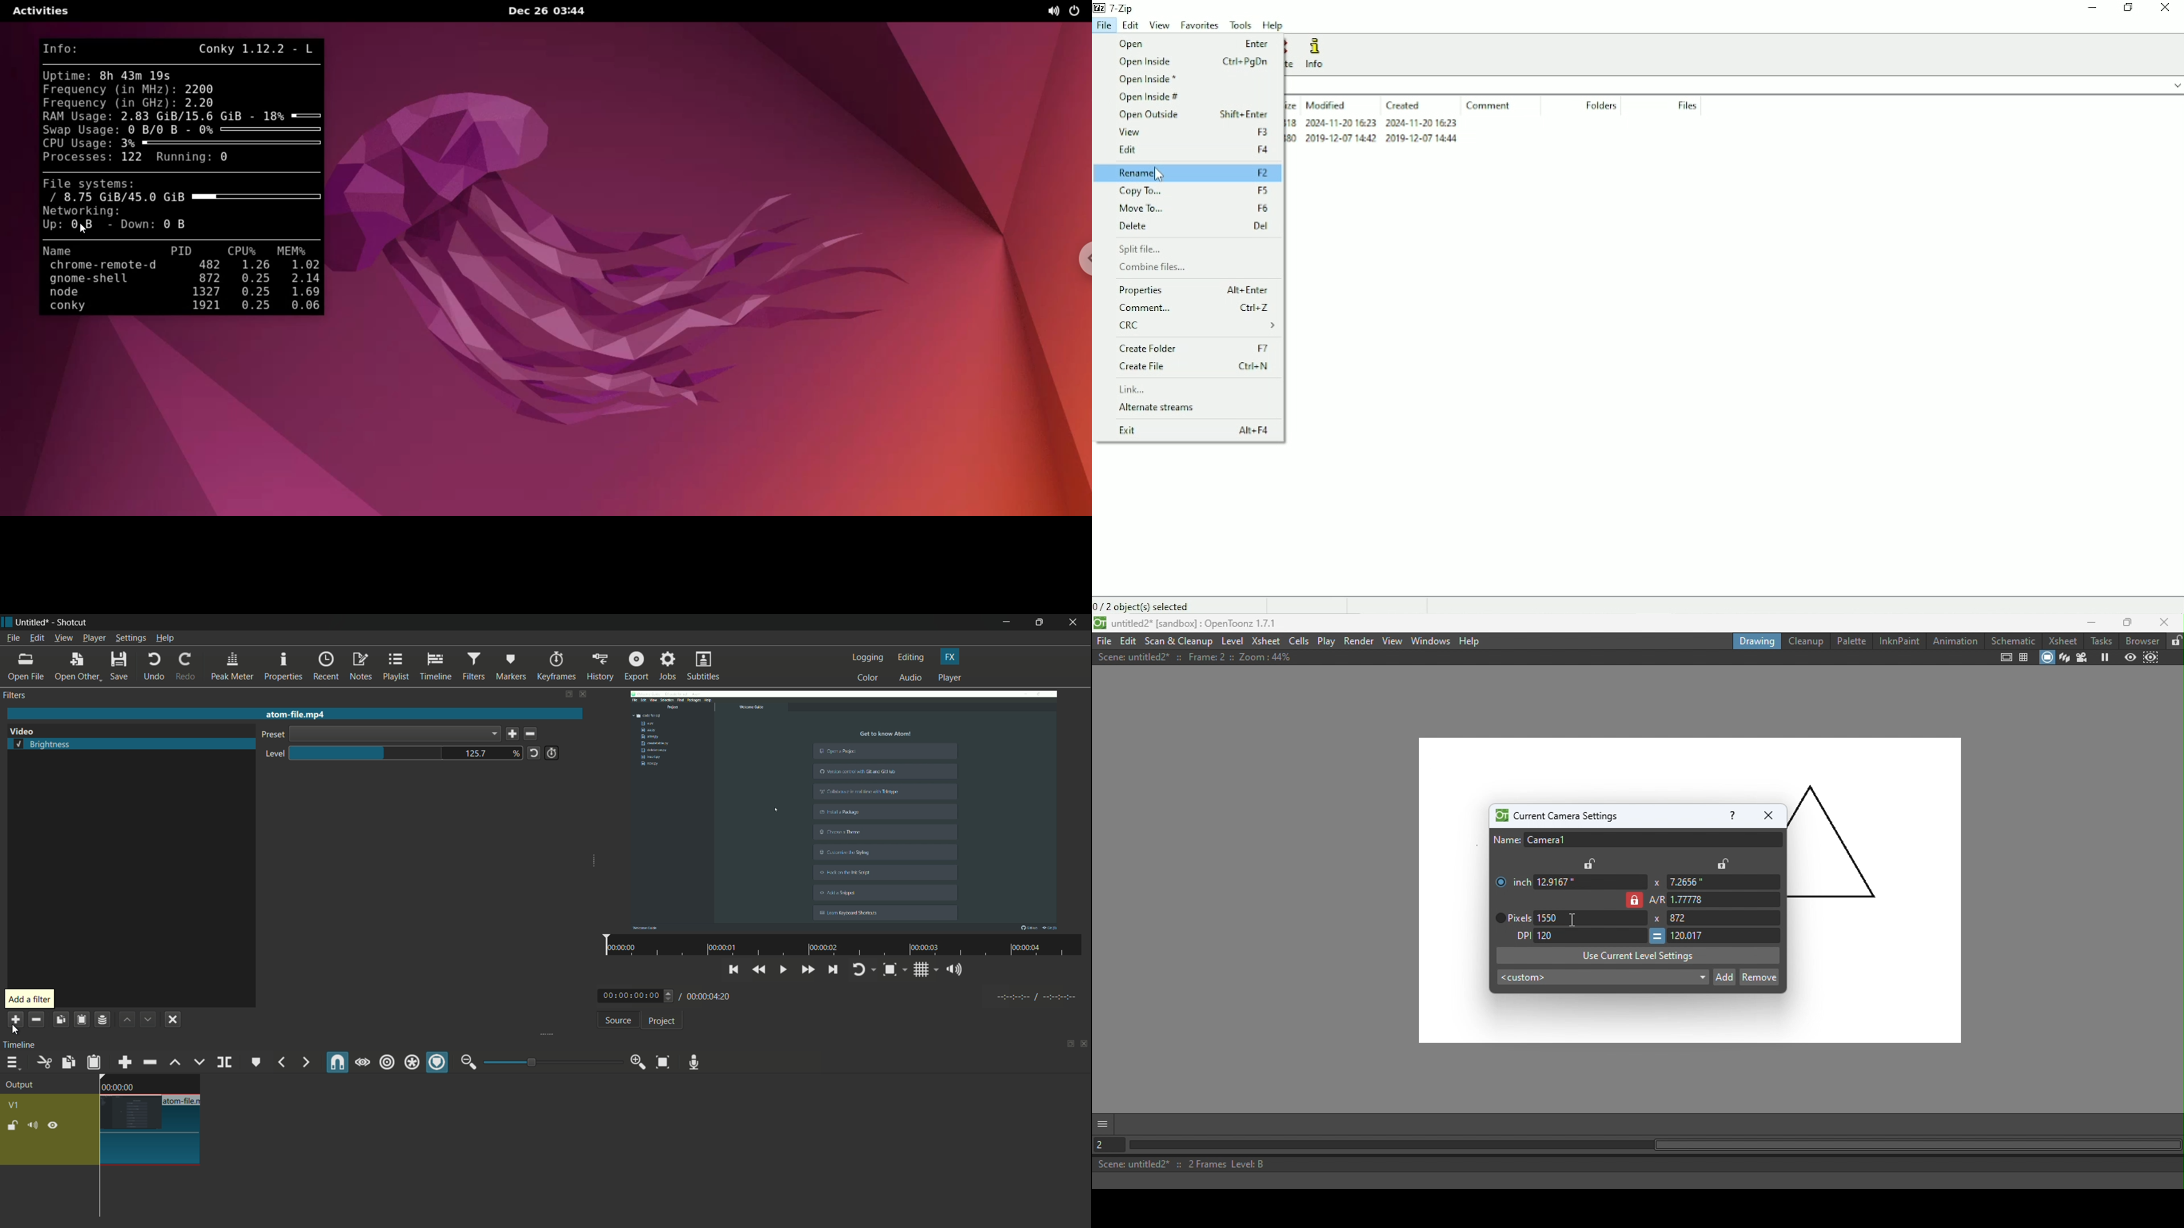  I want to click on timeline, so click(437, 667).